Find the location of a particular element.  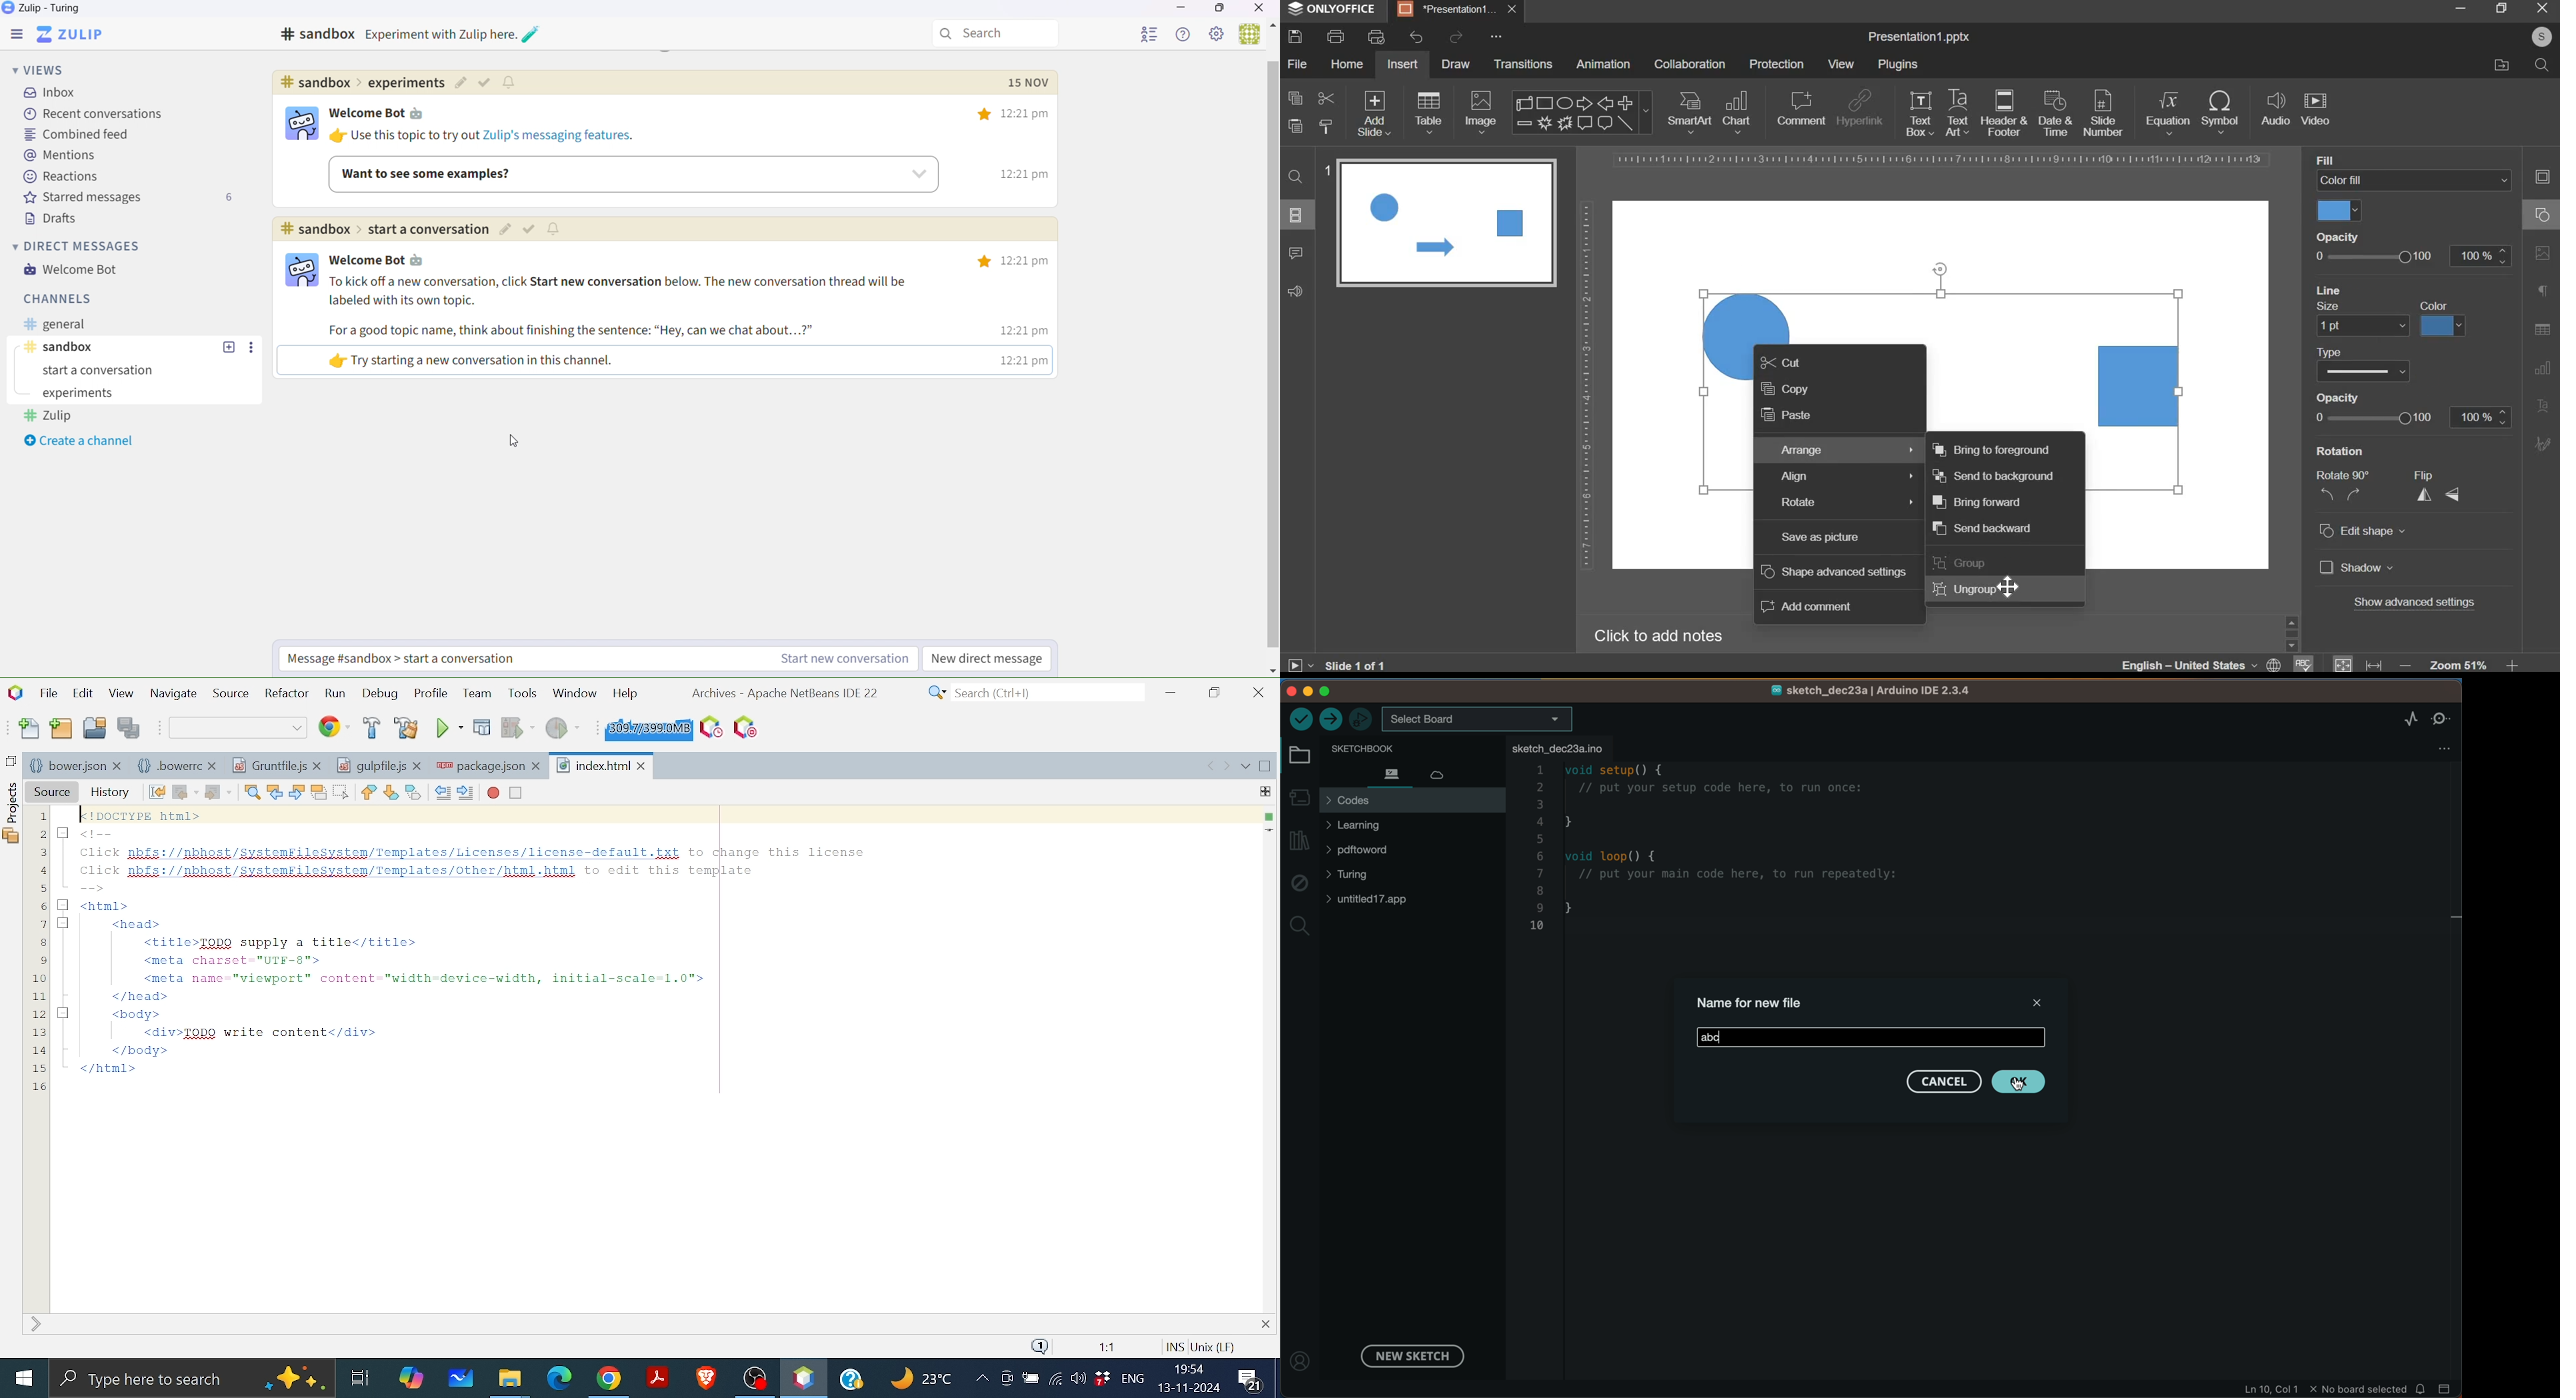

paste is located at coordinates (1295, 127).